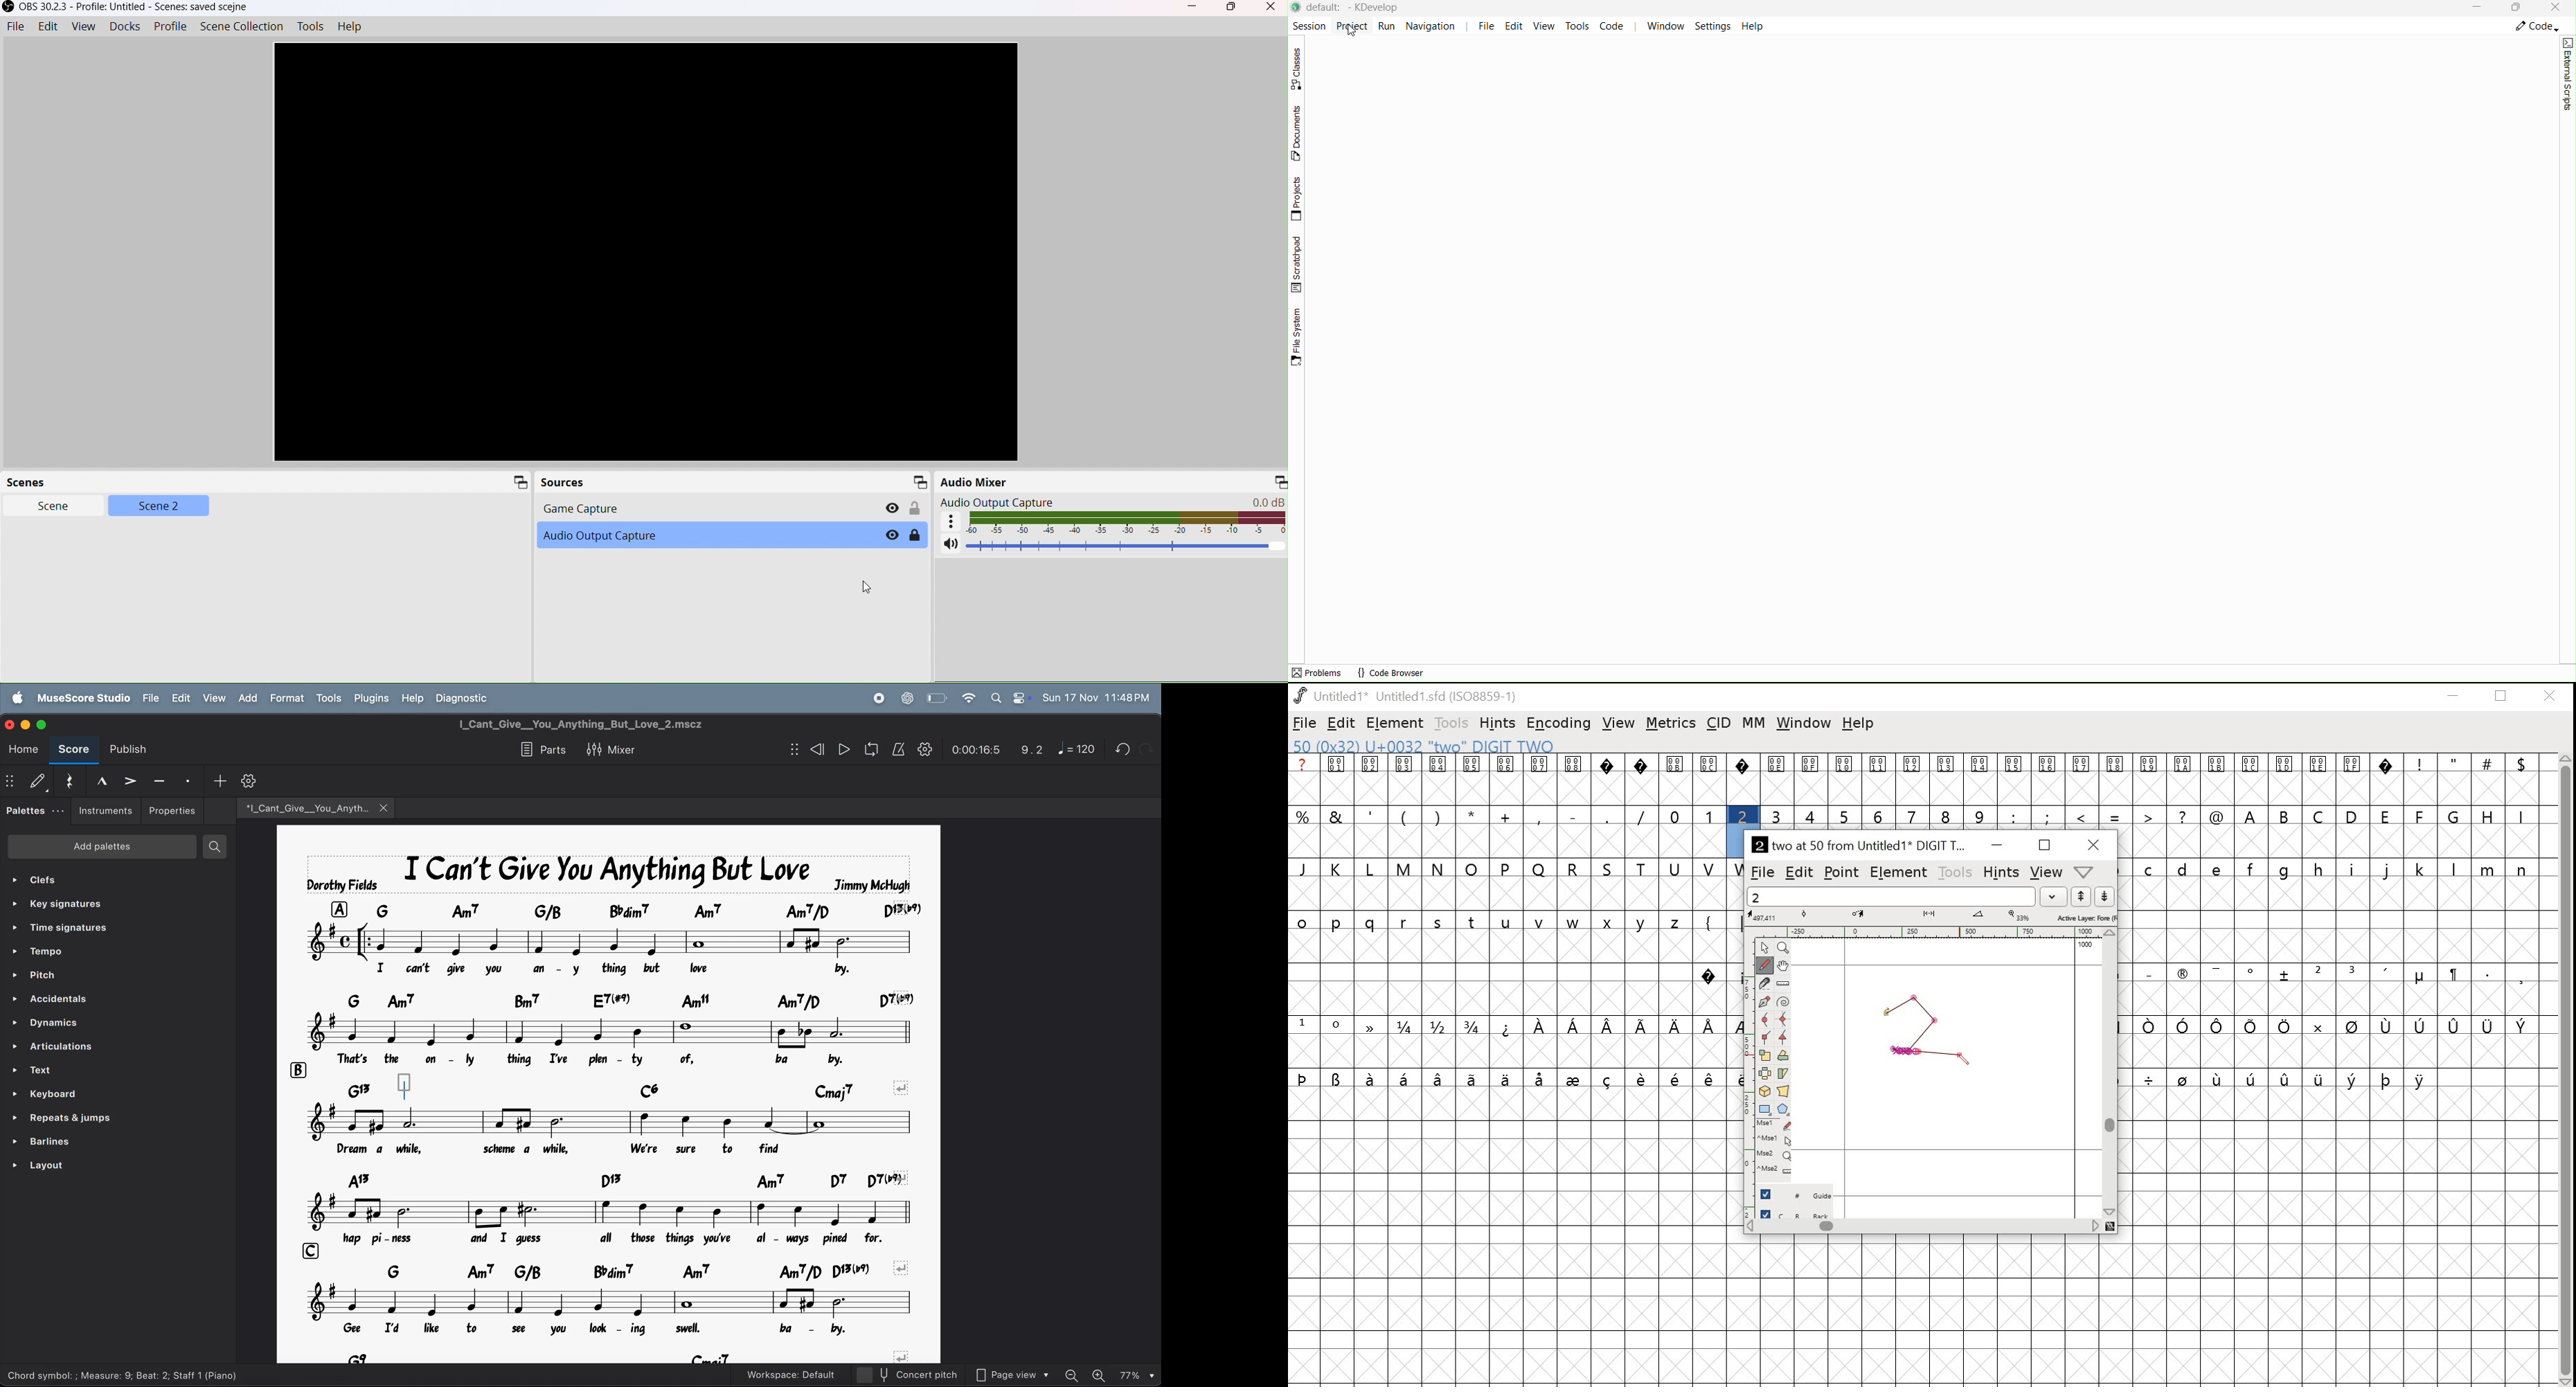  What do you see at coordinates (587, 725) in the screenshot?
I see `title` at bounding box center [587, 725].